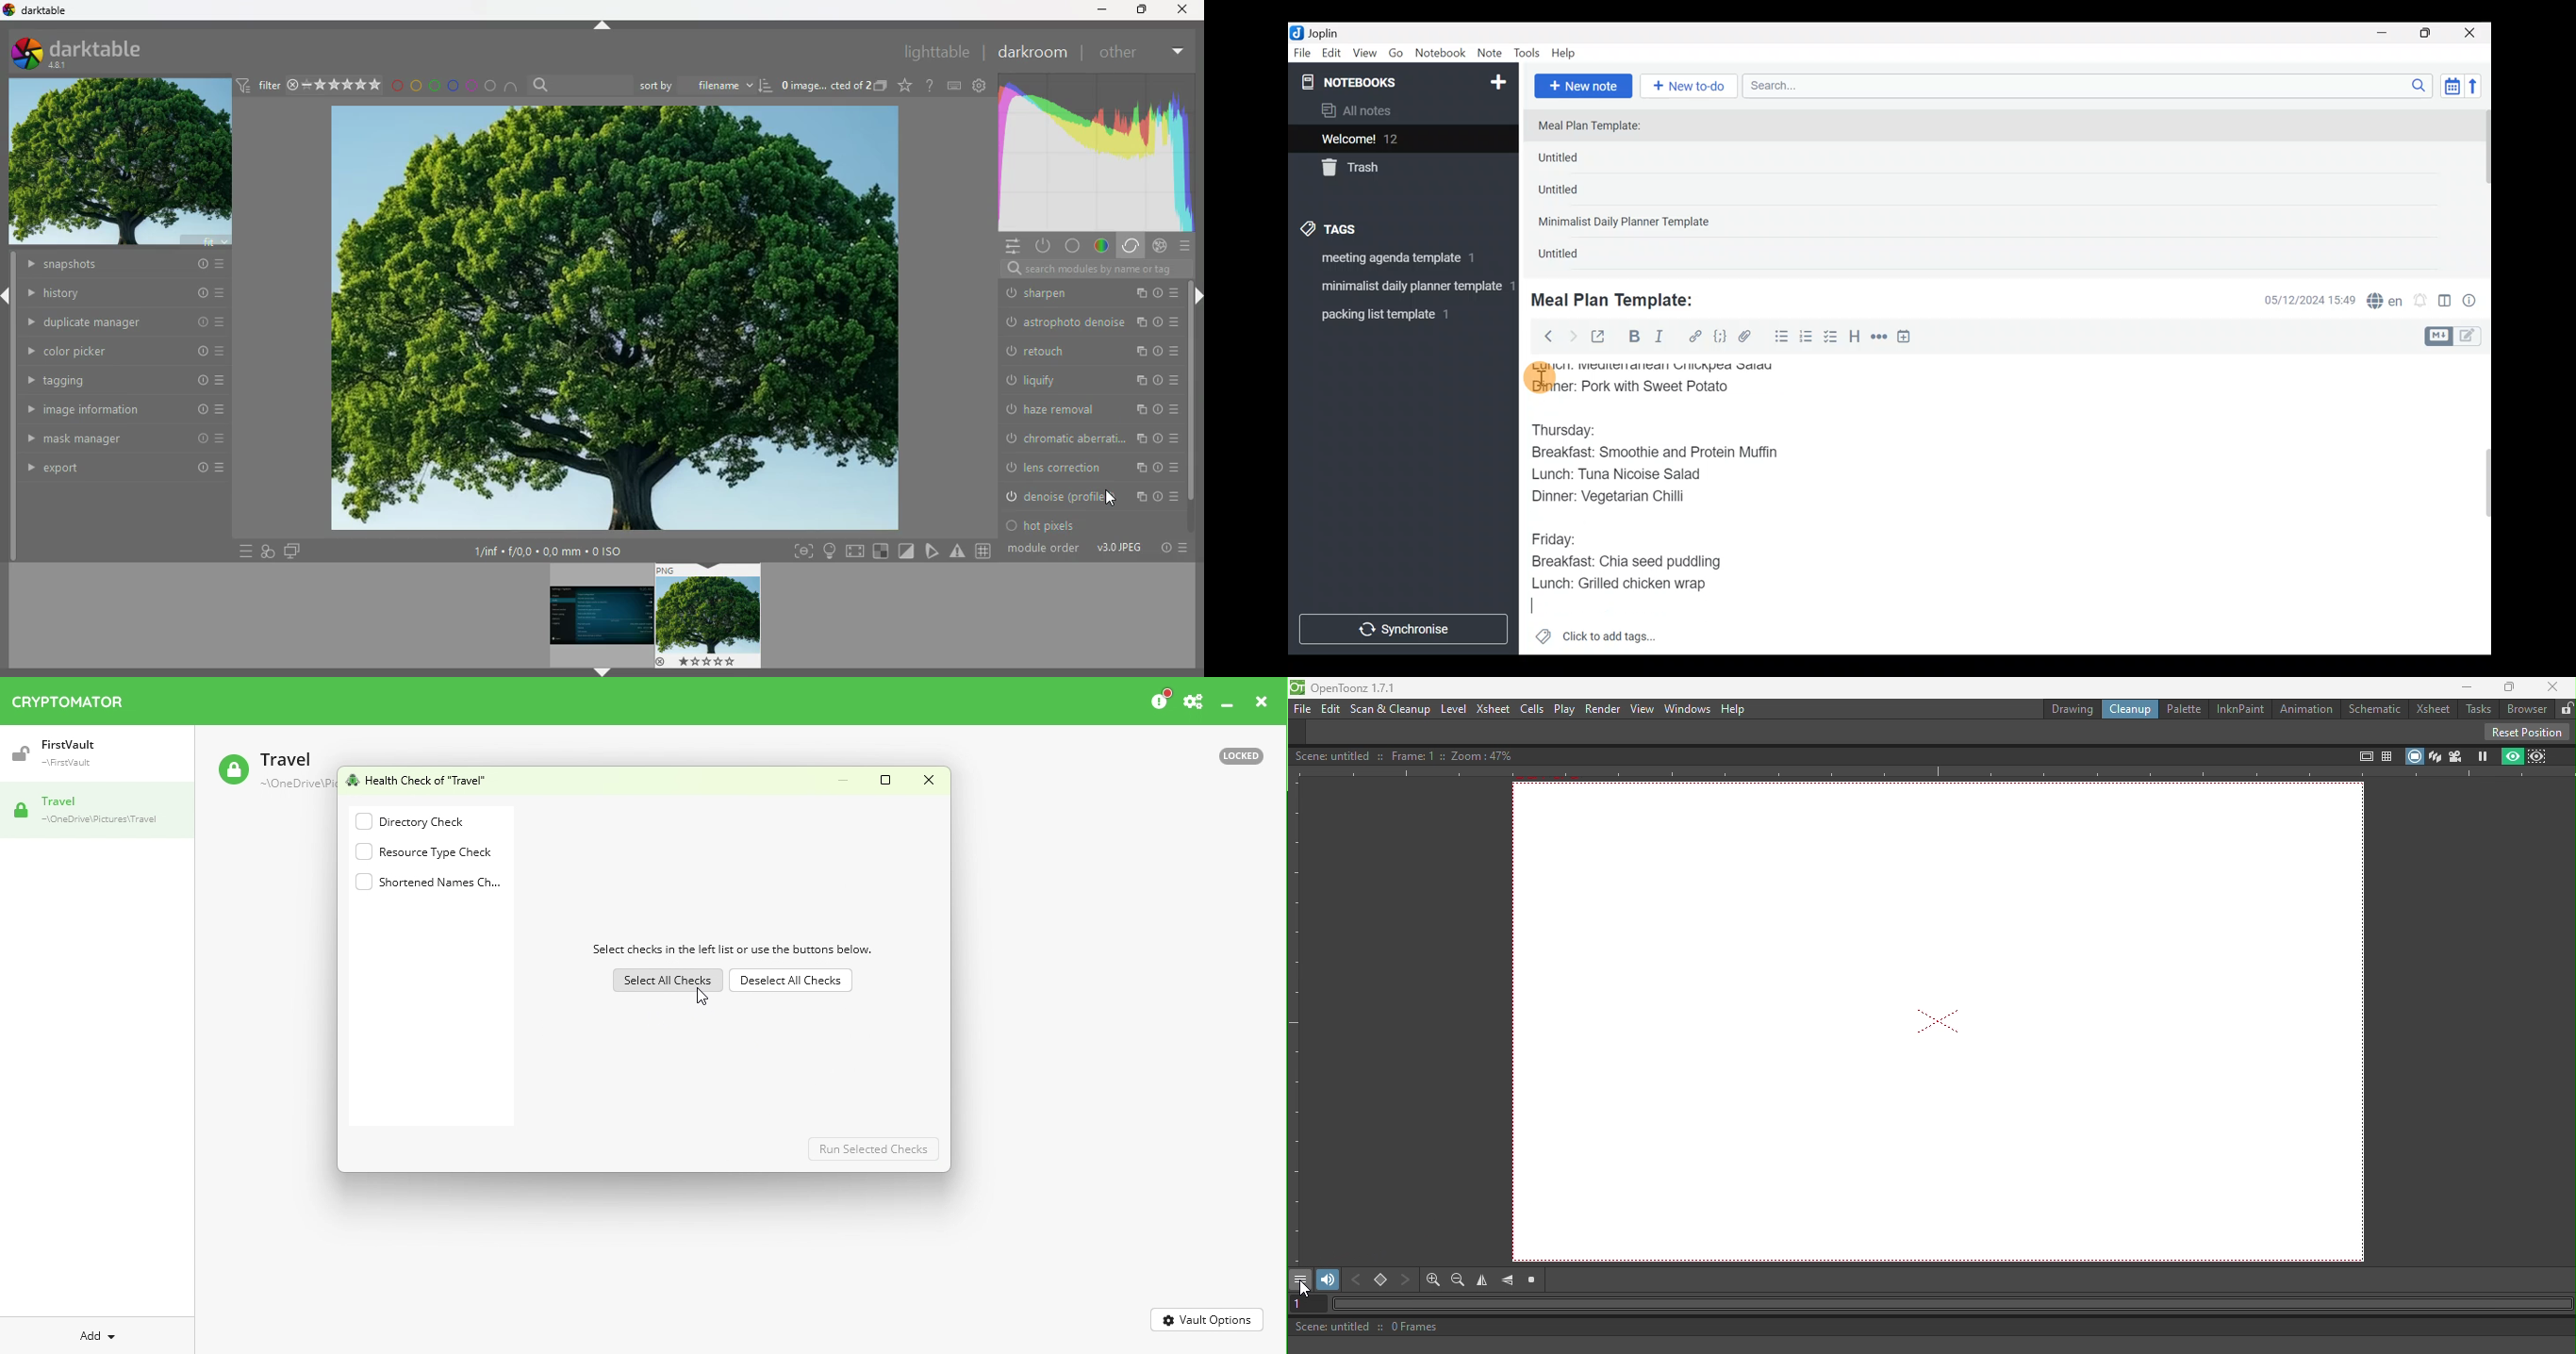 The image size is (2576, 1372). What do you see at coordinates (1332, 55) in the screenshot?
I see `Edit` at bounding box center [1332, 55].